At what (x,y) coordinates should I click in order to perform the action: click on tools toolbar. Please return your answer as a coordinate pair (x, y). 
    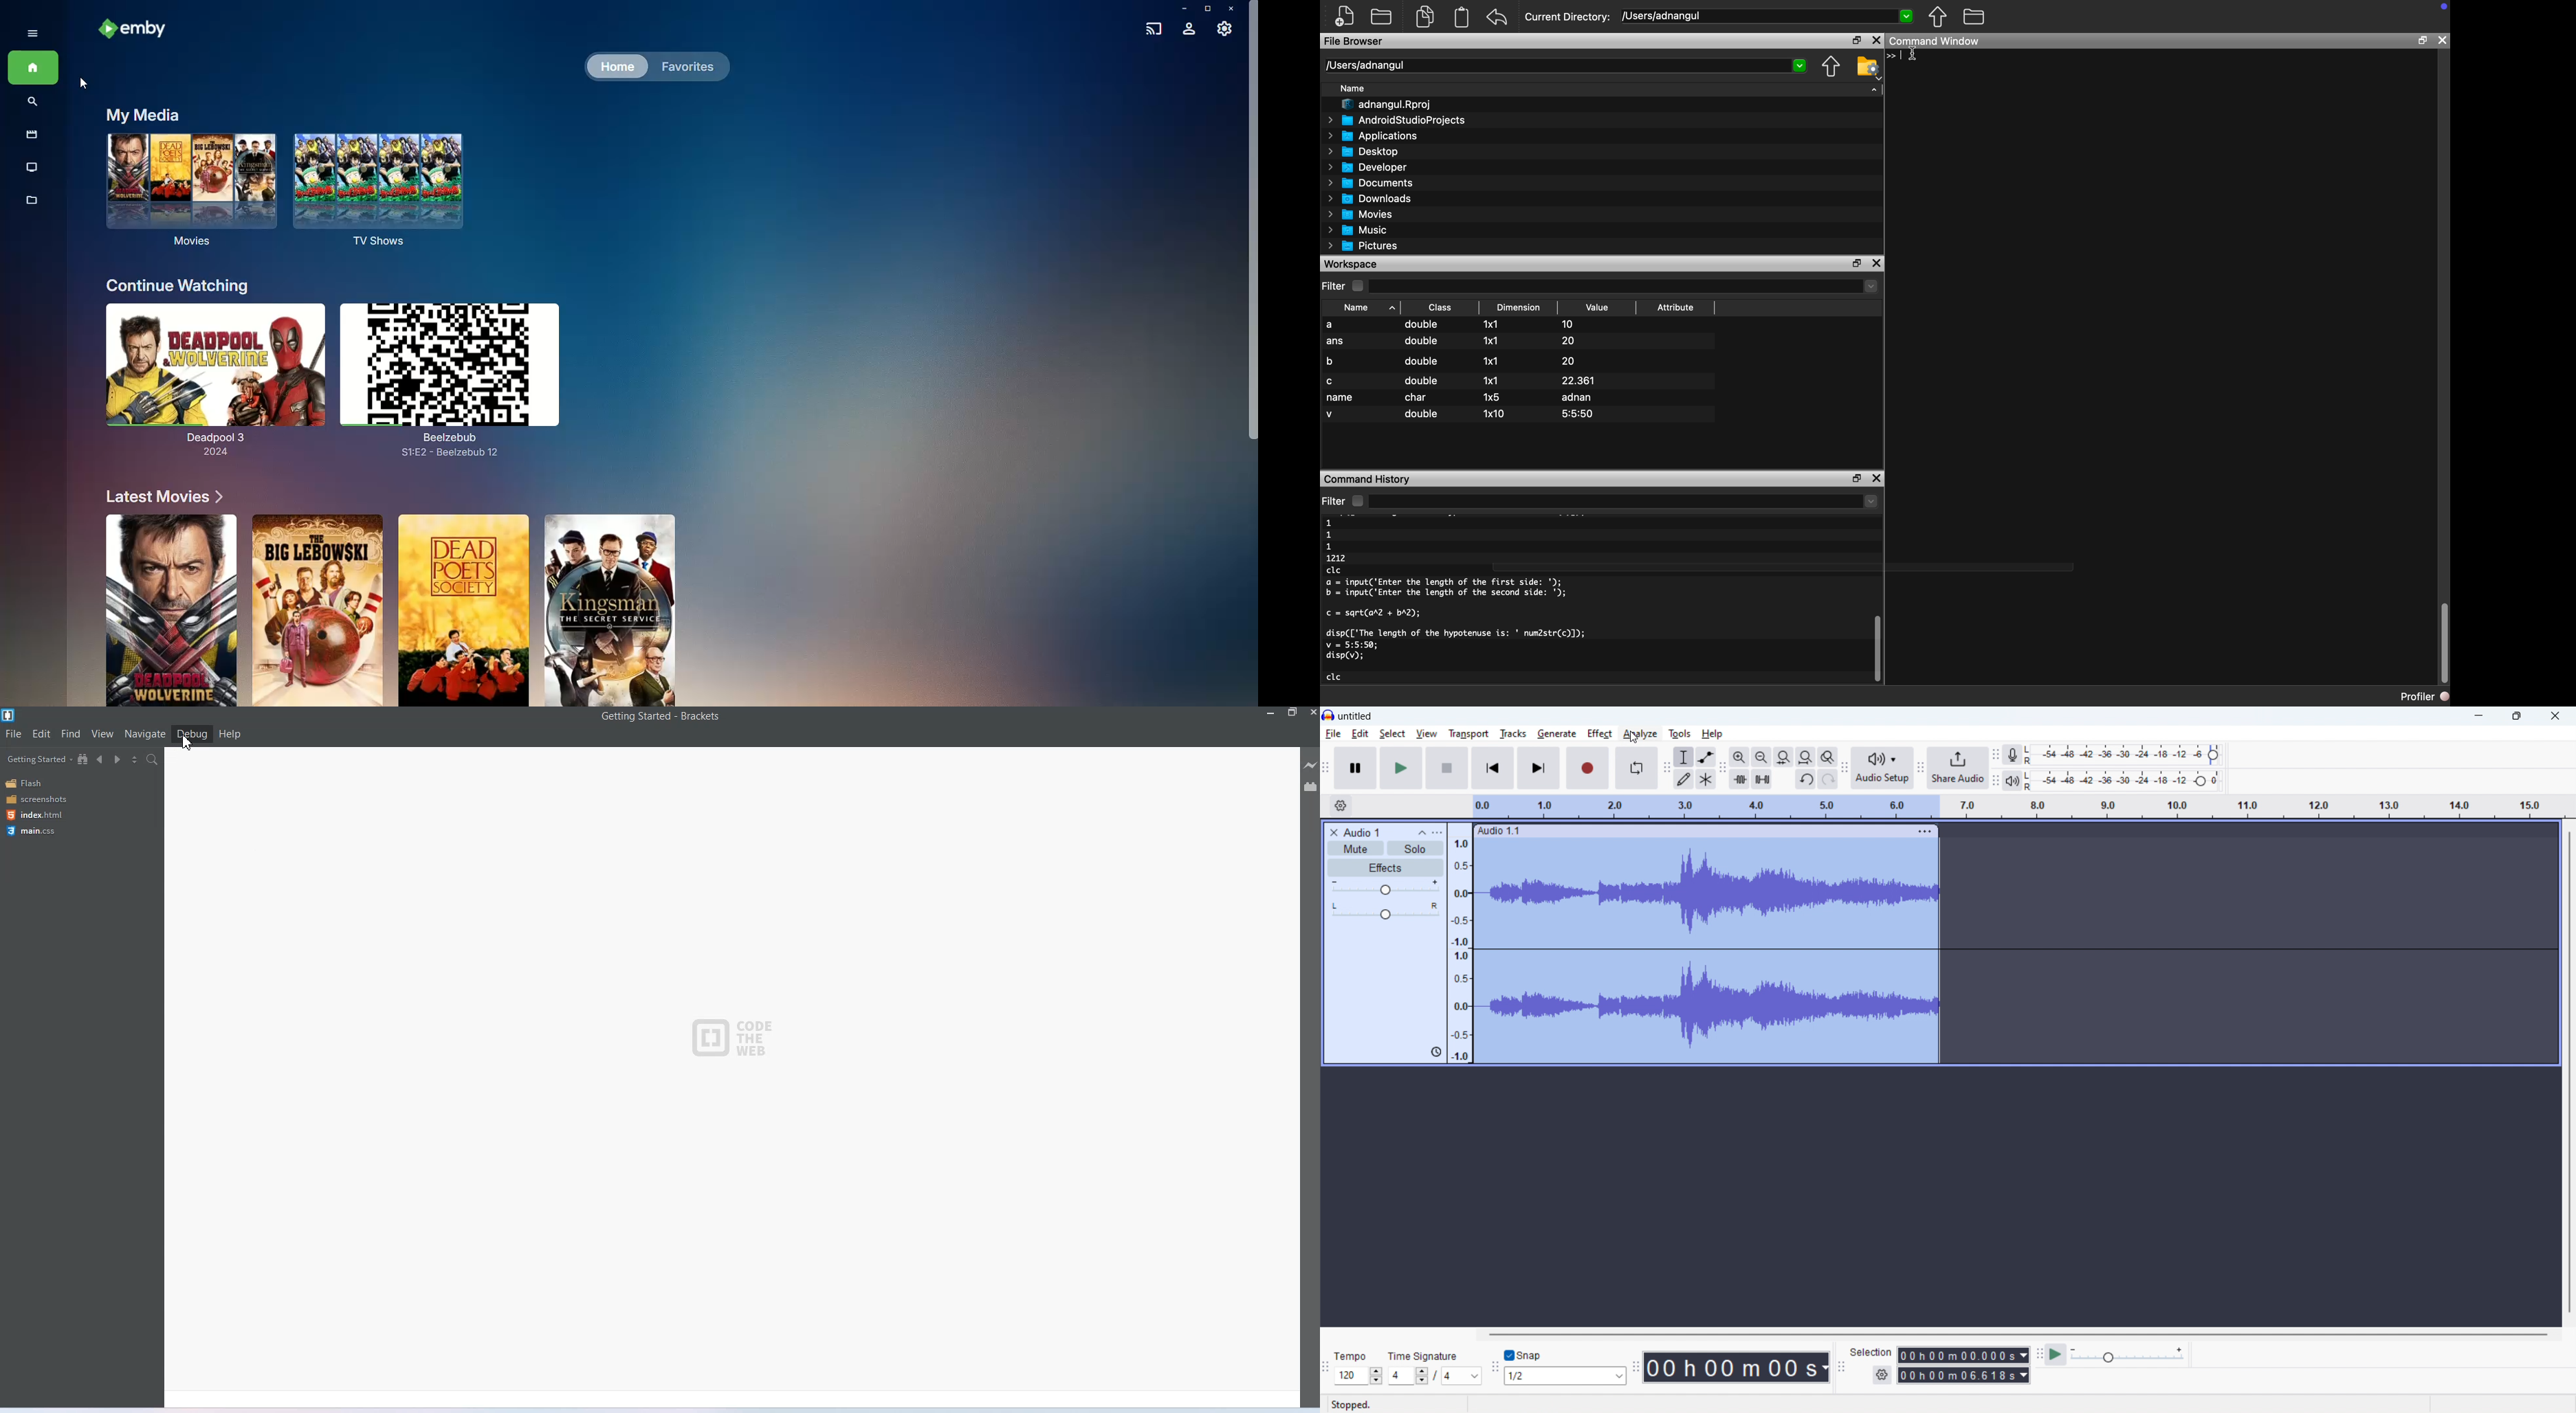
    Looking at the image, I should click on (1666, 768).